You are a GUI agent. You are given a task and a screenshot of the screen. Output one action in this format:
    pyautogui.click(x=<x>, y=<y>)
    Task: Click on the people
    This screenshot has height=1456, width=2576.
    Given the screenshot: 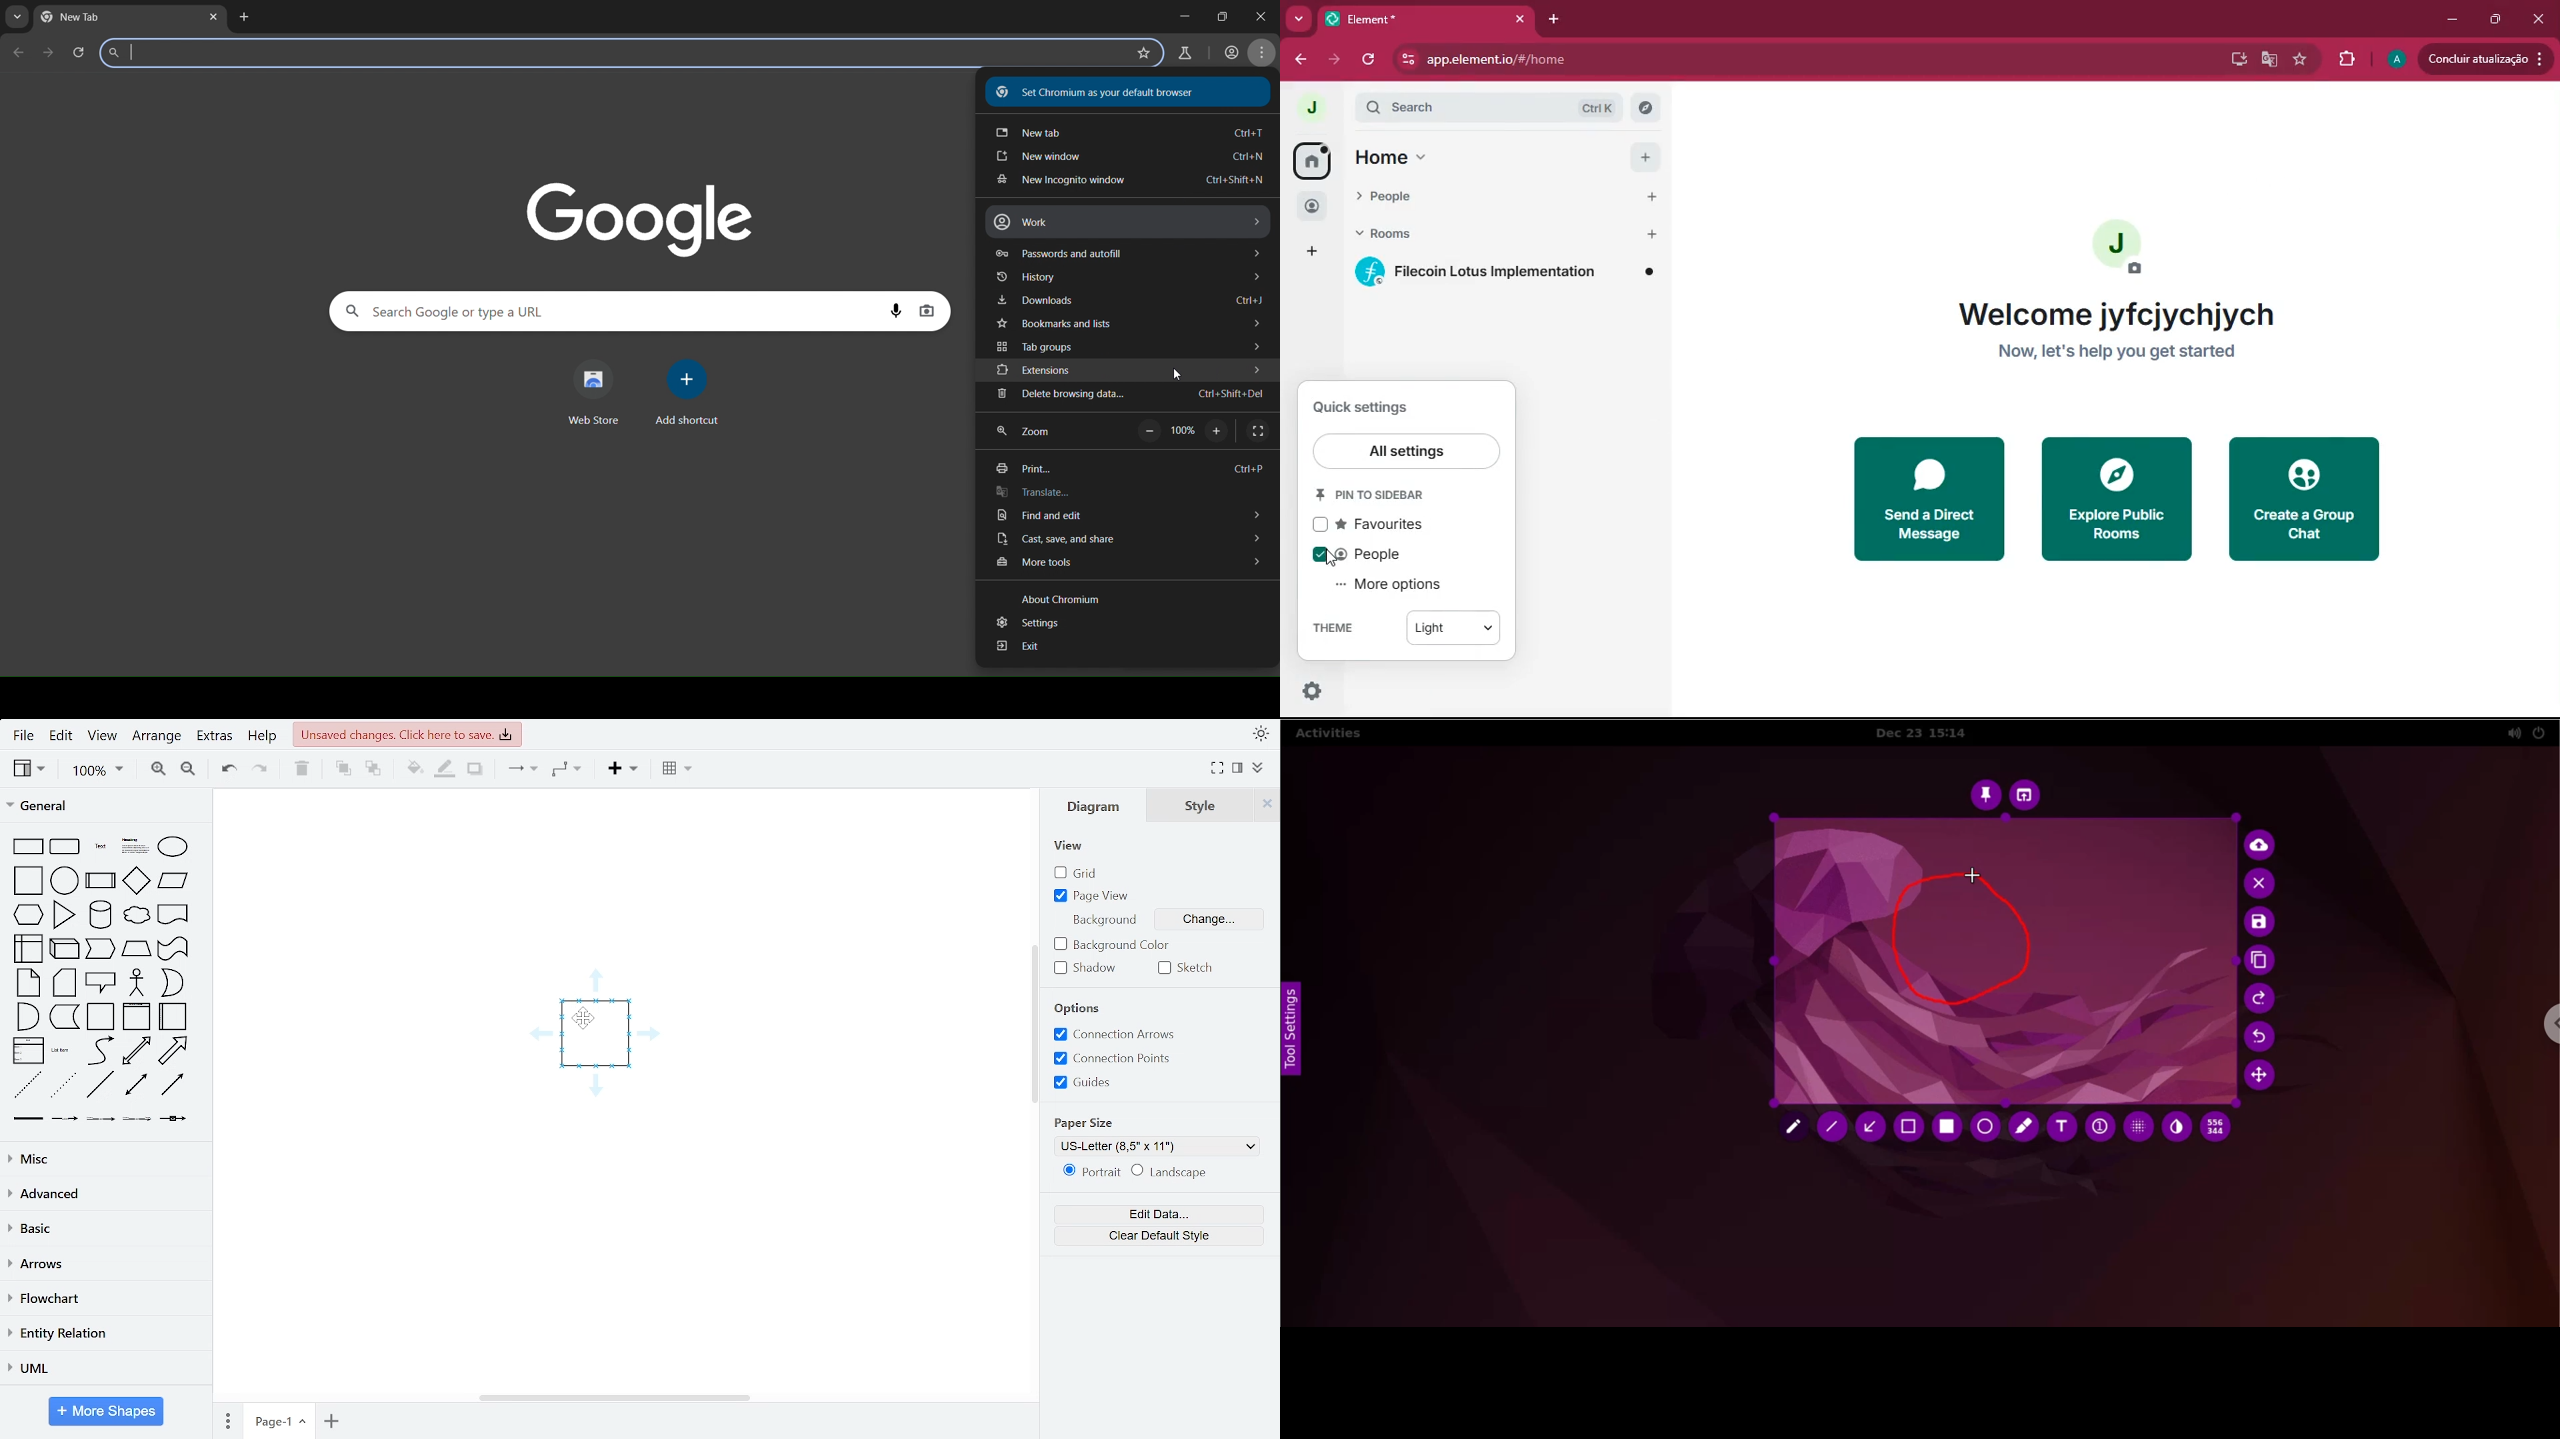 What is the action you would take?
    pyautogui.click(x=1481, y=199)
    